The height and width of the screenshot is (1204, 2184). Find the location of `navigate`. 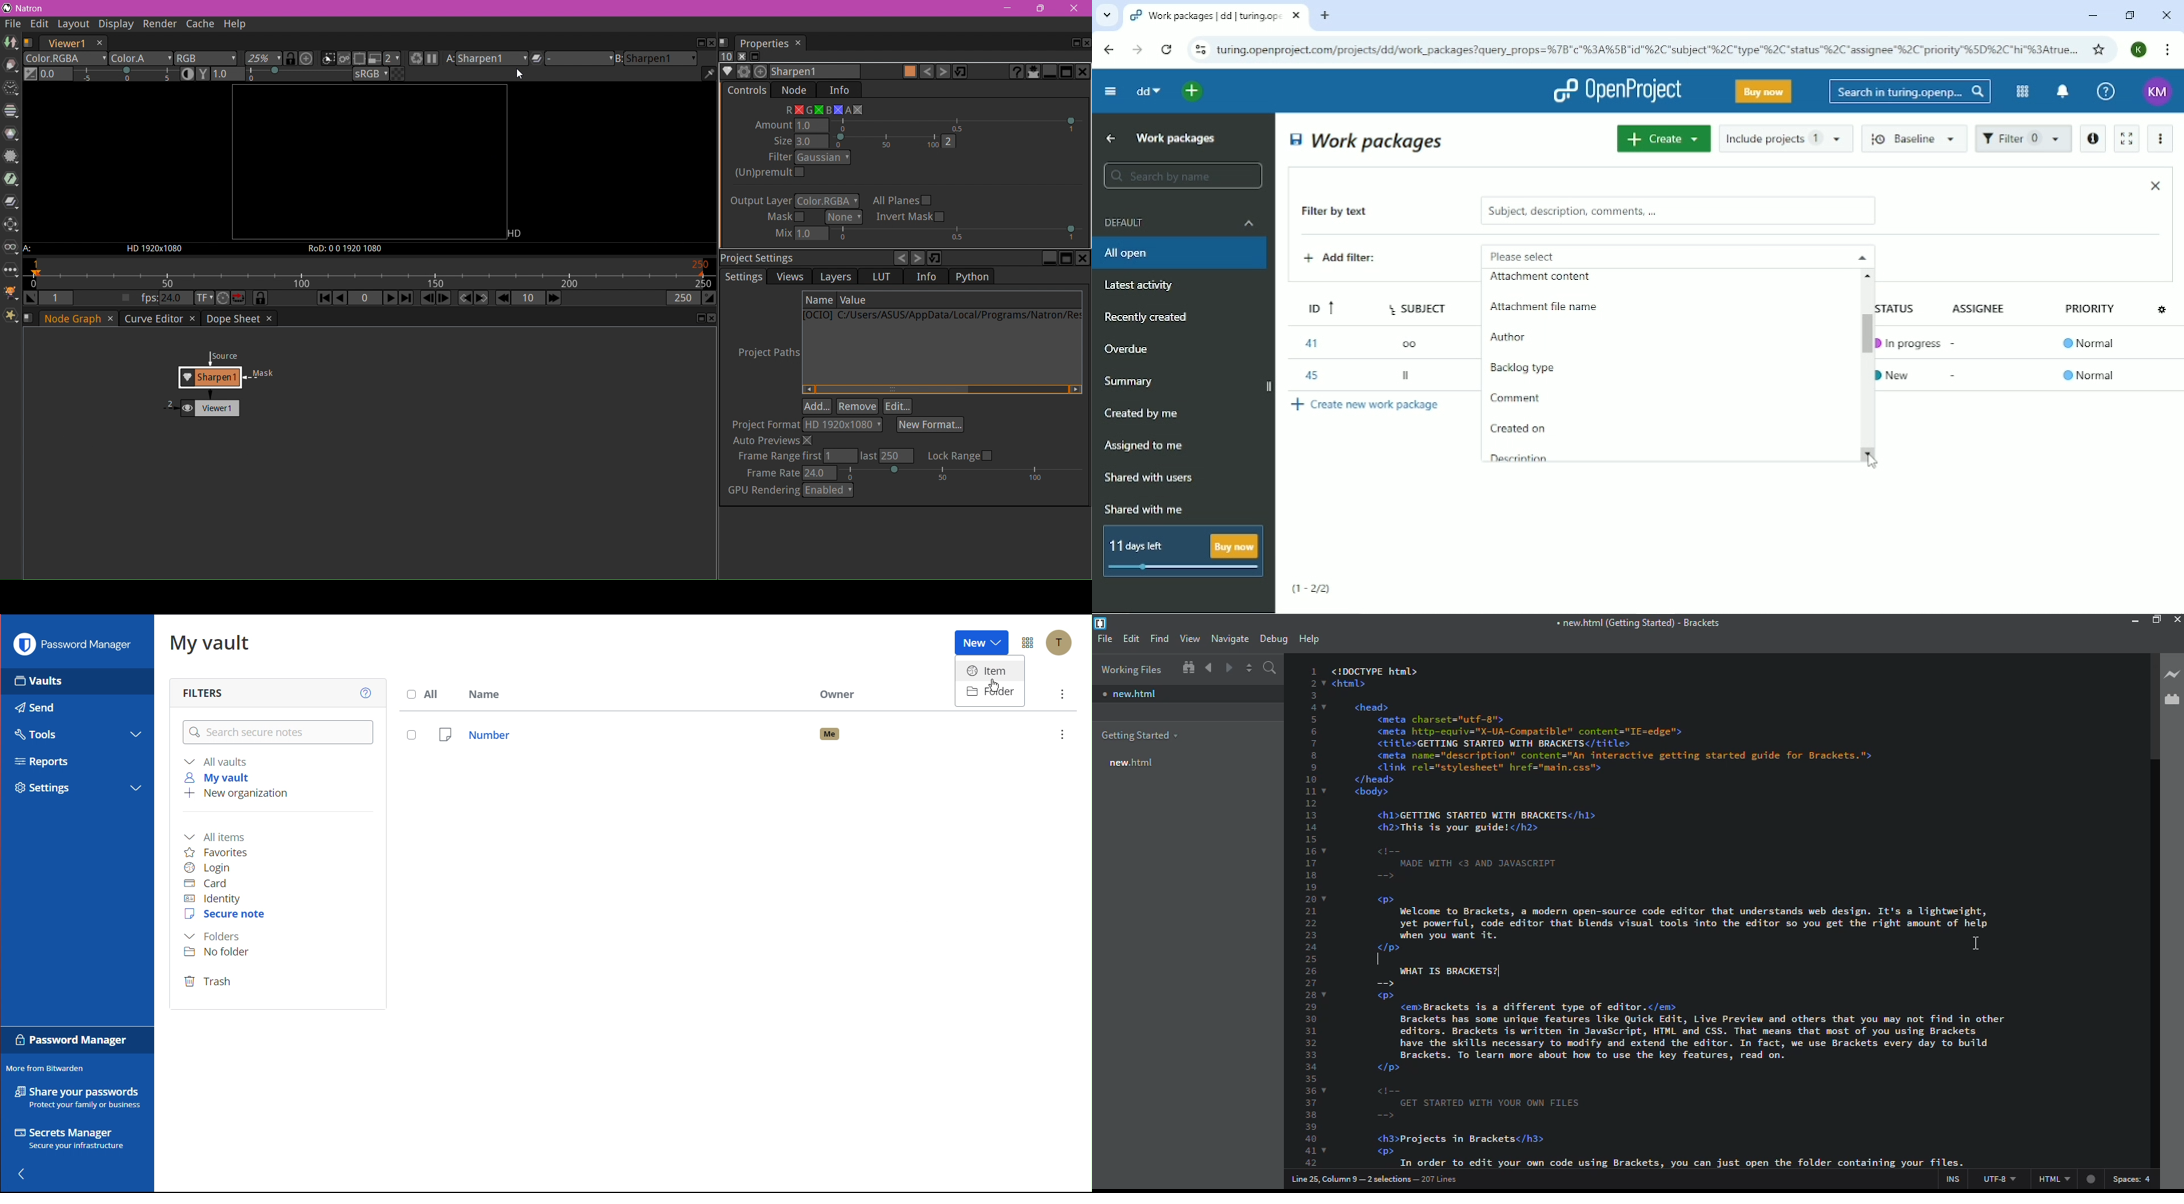

navigate is located at coordinates (1229, 636).